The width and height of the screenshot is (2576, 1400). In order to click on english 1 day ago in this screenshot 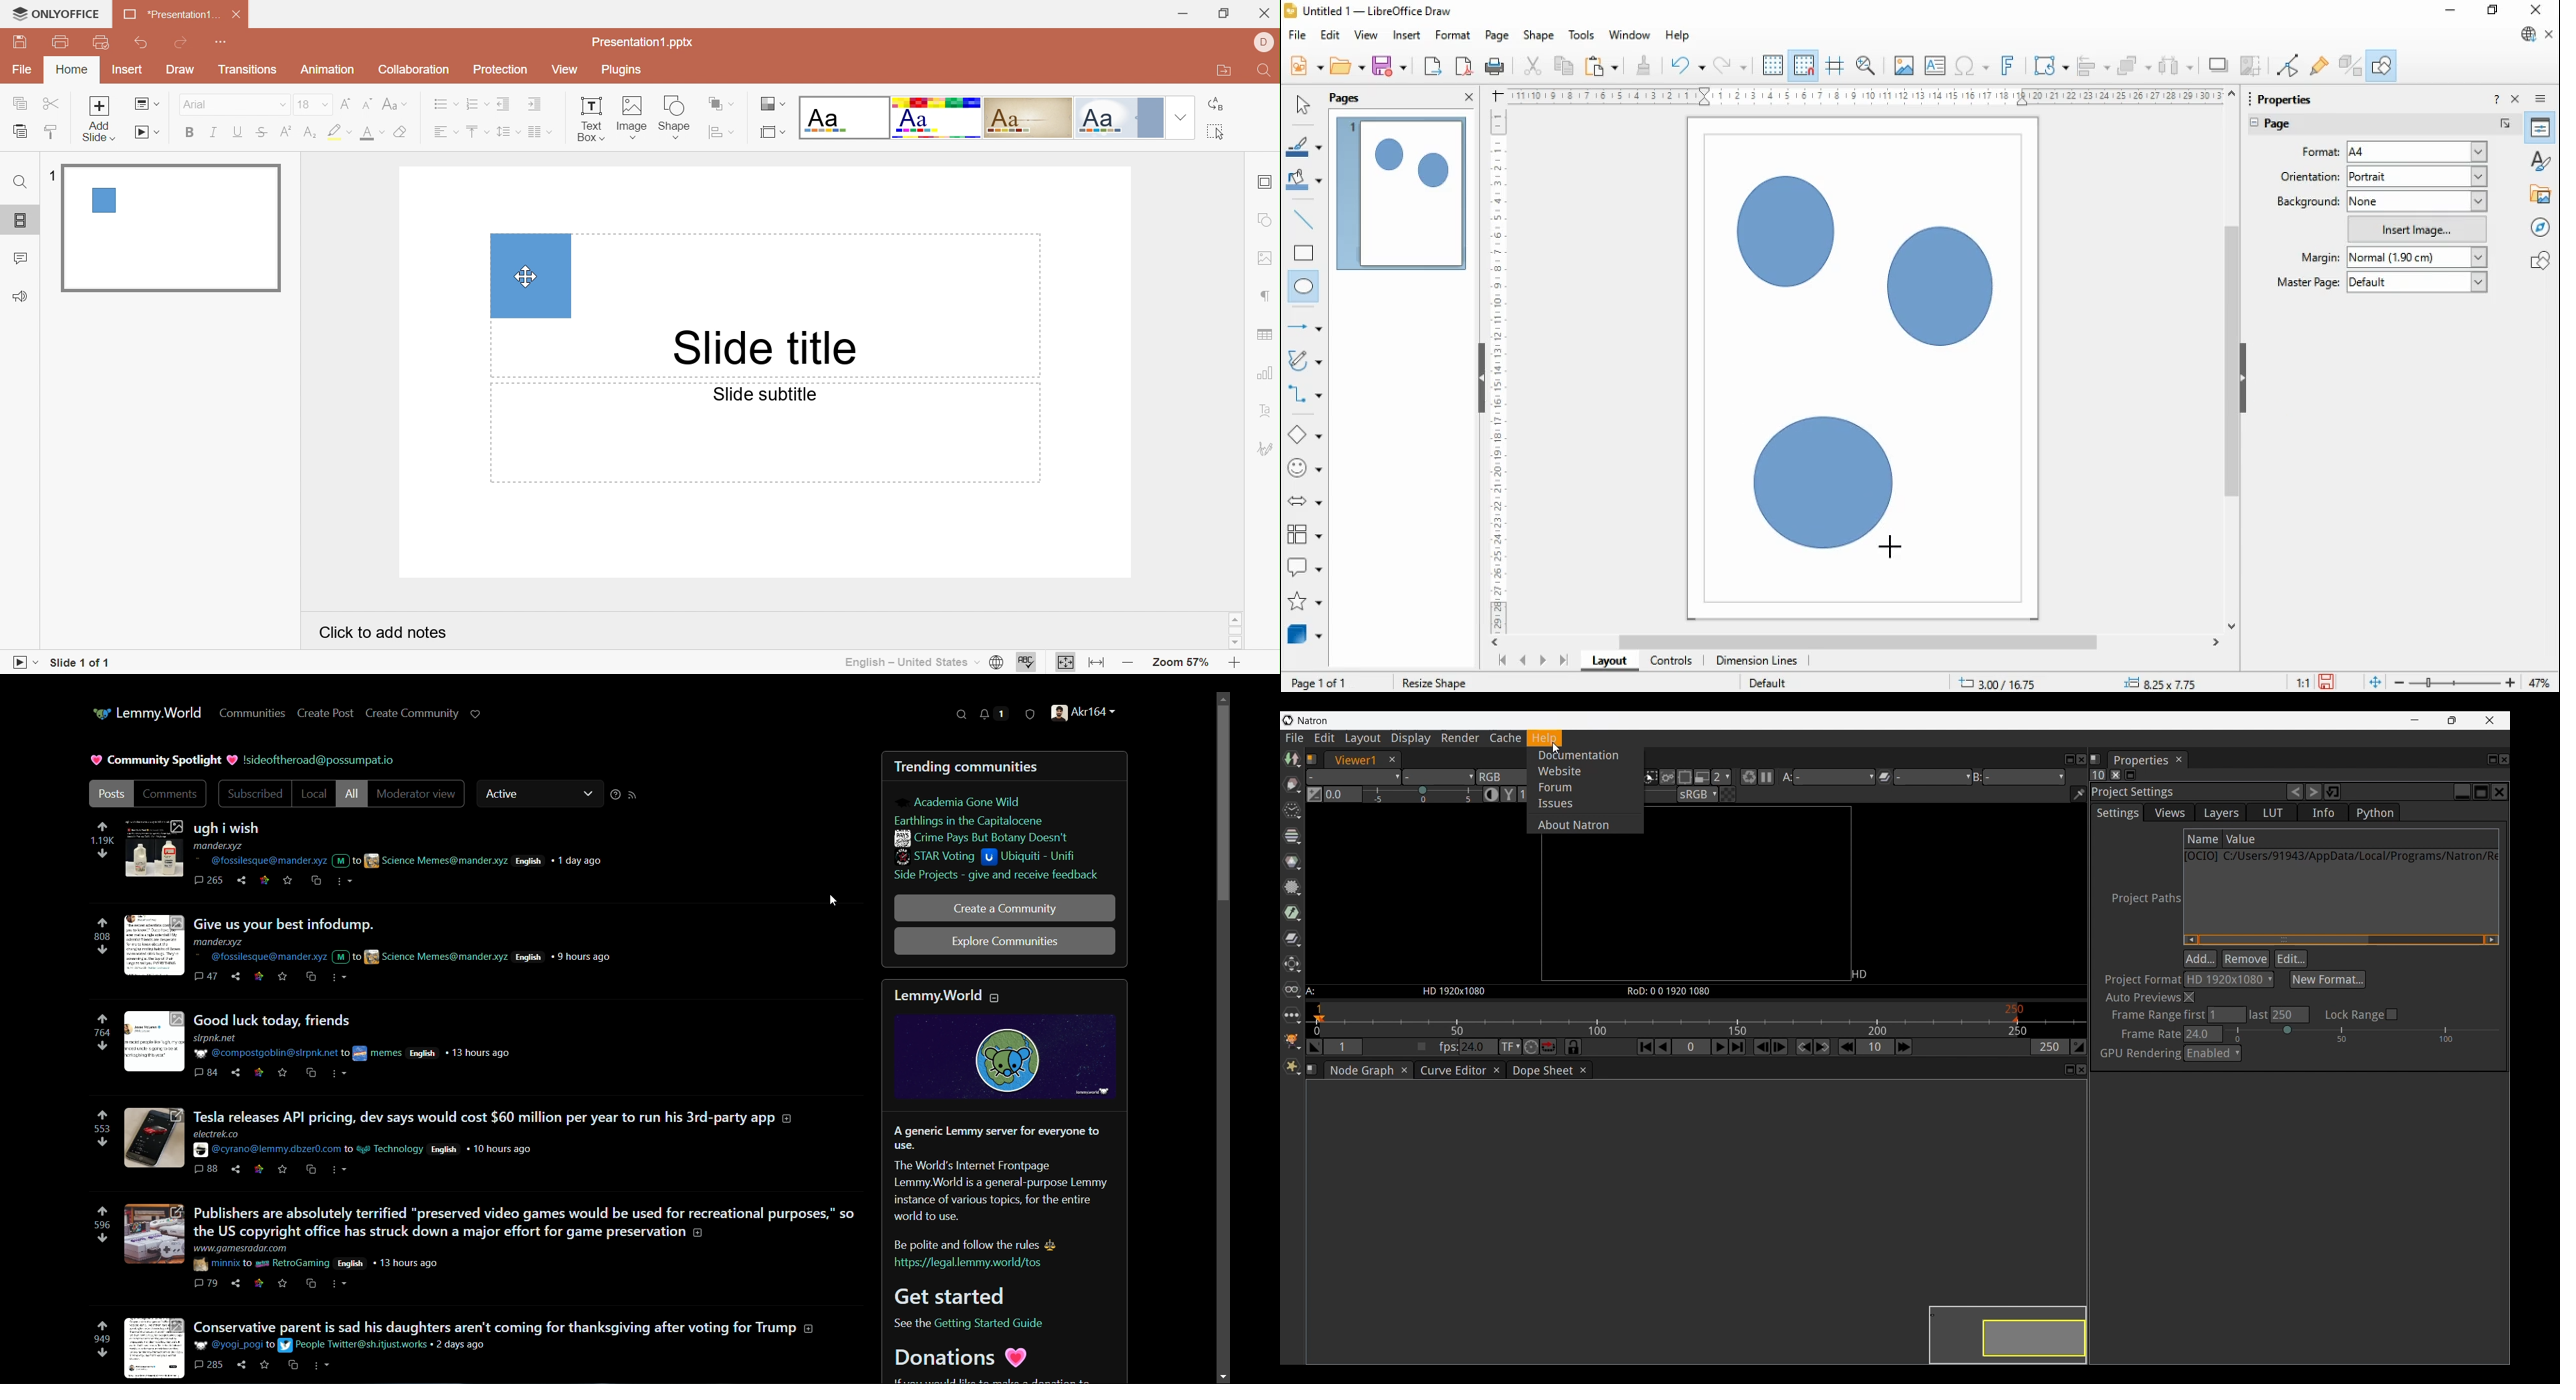, I will do `click(563, 861)`.